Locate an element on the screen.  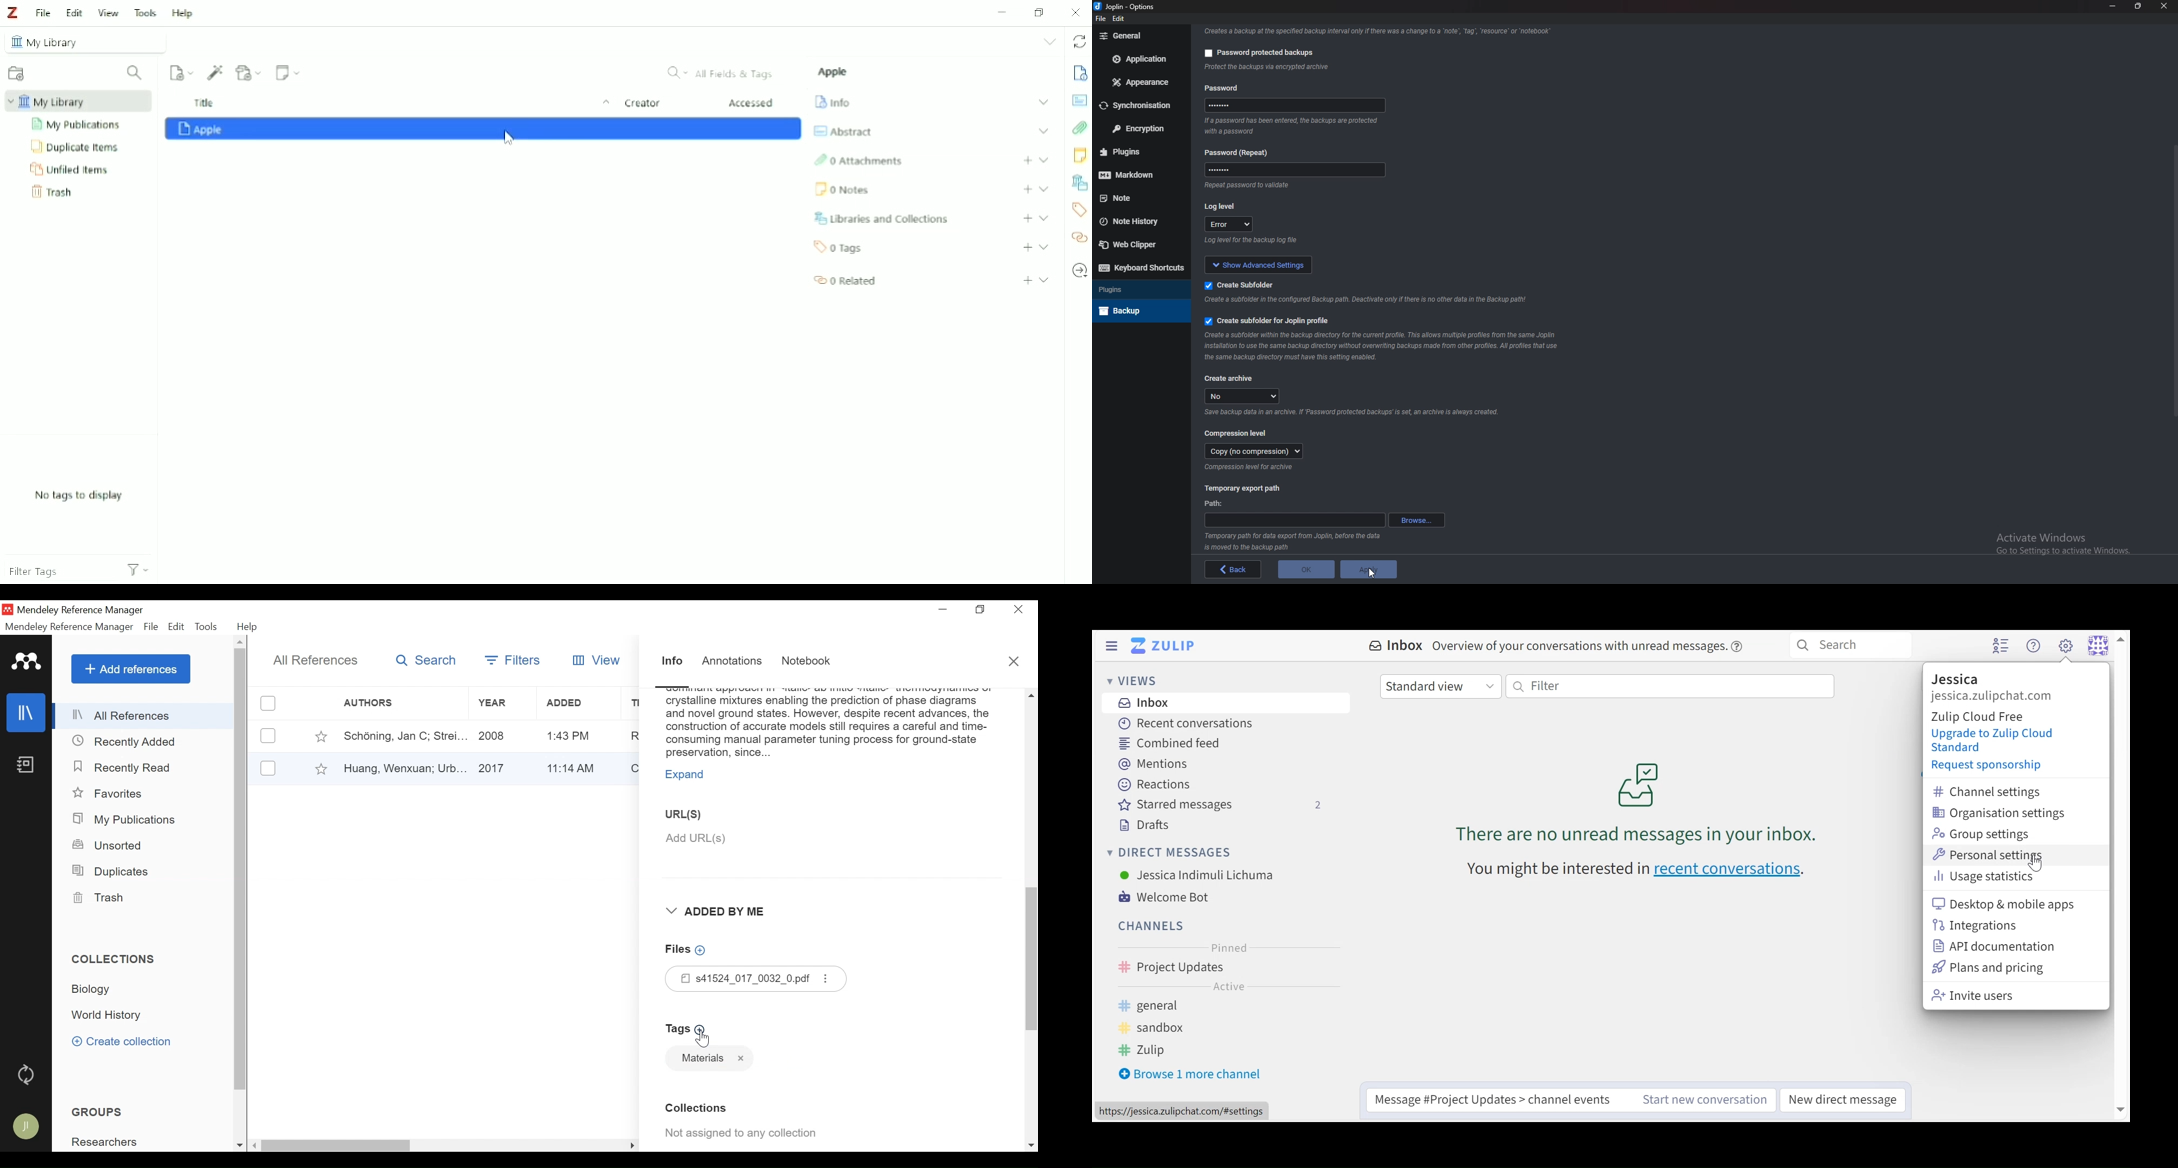
Markdown is located at coordinates (1140, 173).